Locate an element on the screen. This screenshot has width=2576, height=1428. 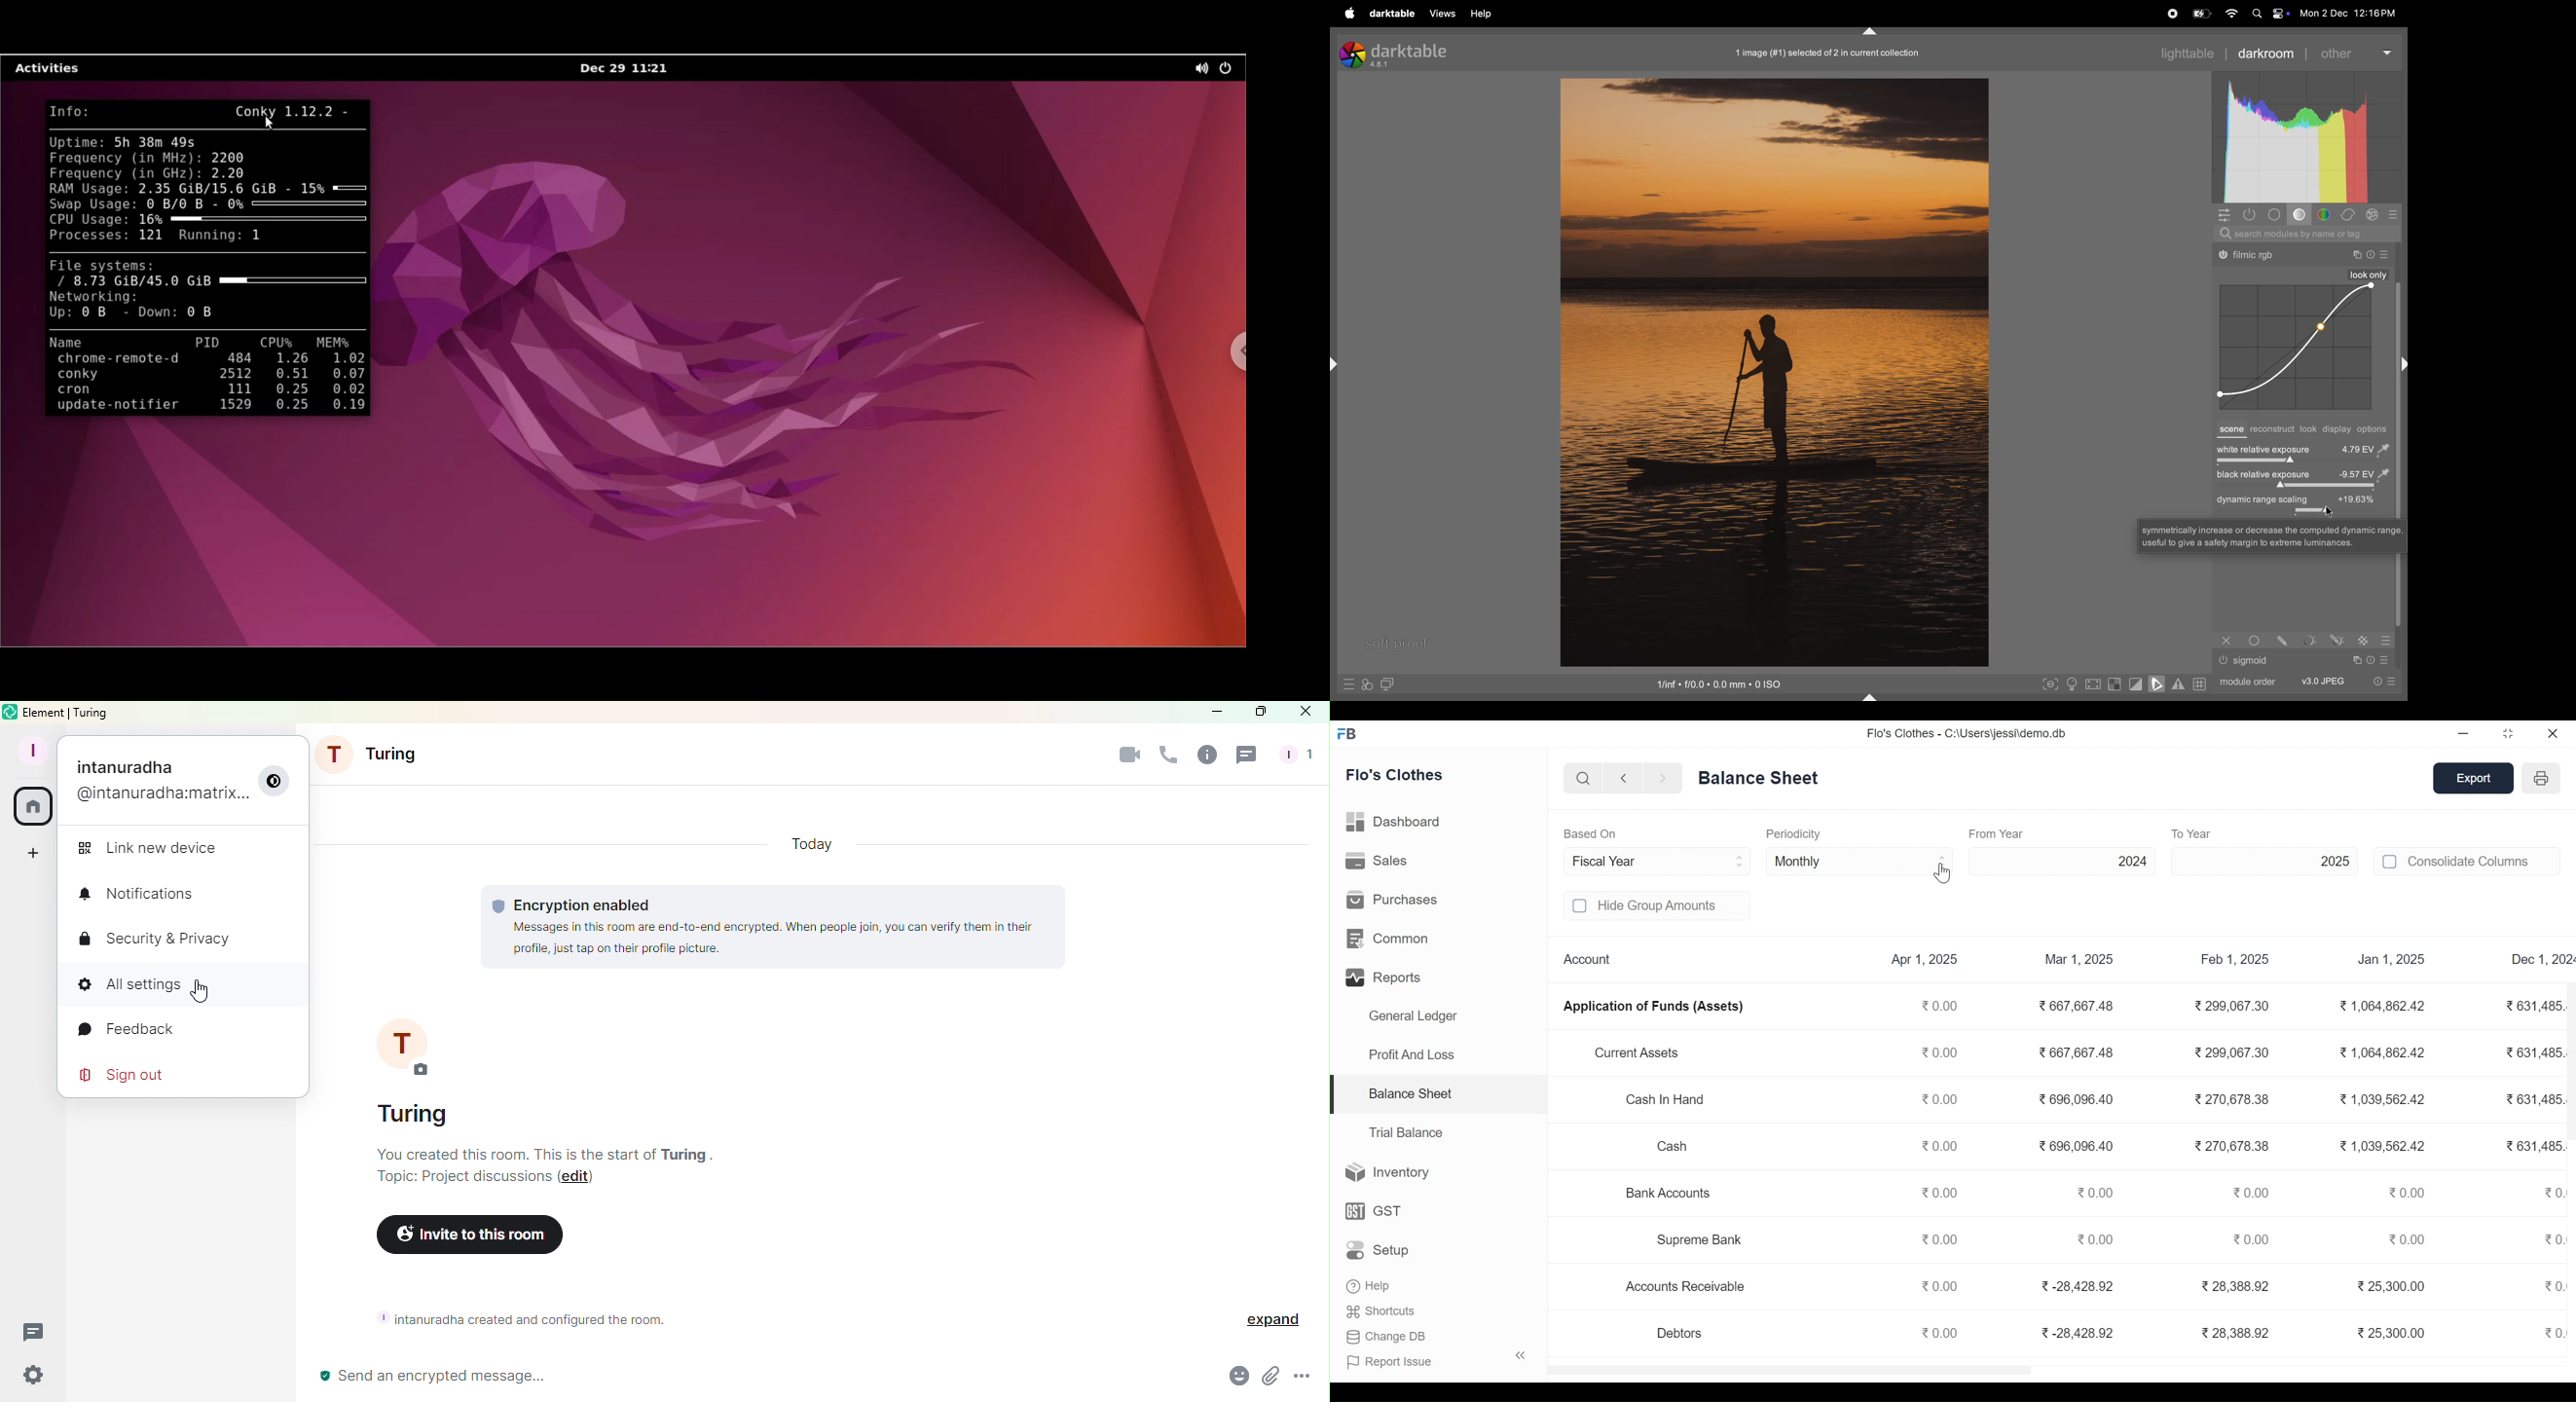
Minimize is located at coordinates (1214, 712).